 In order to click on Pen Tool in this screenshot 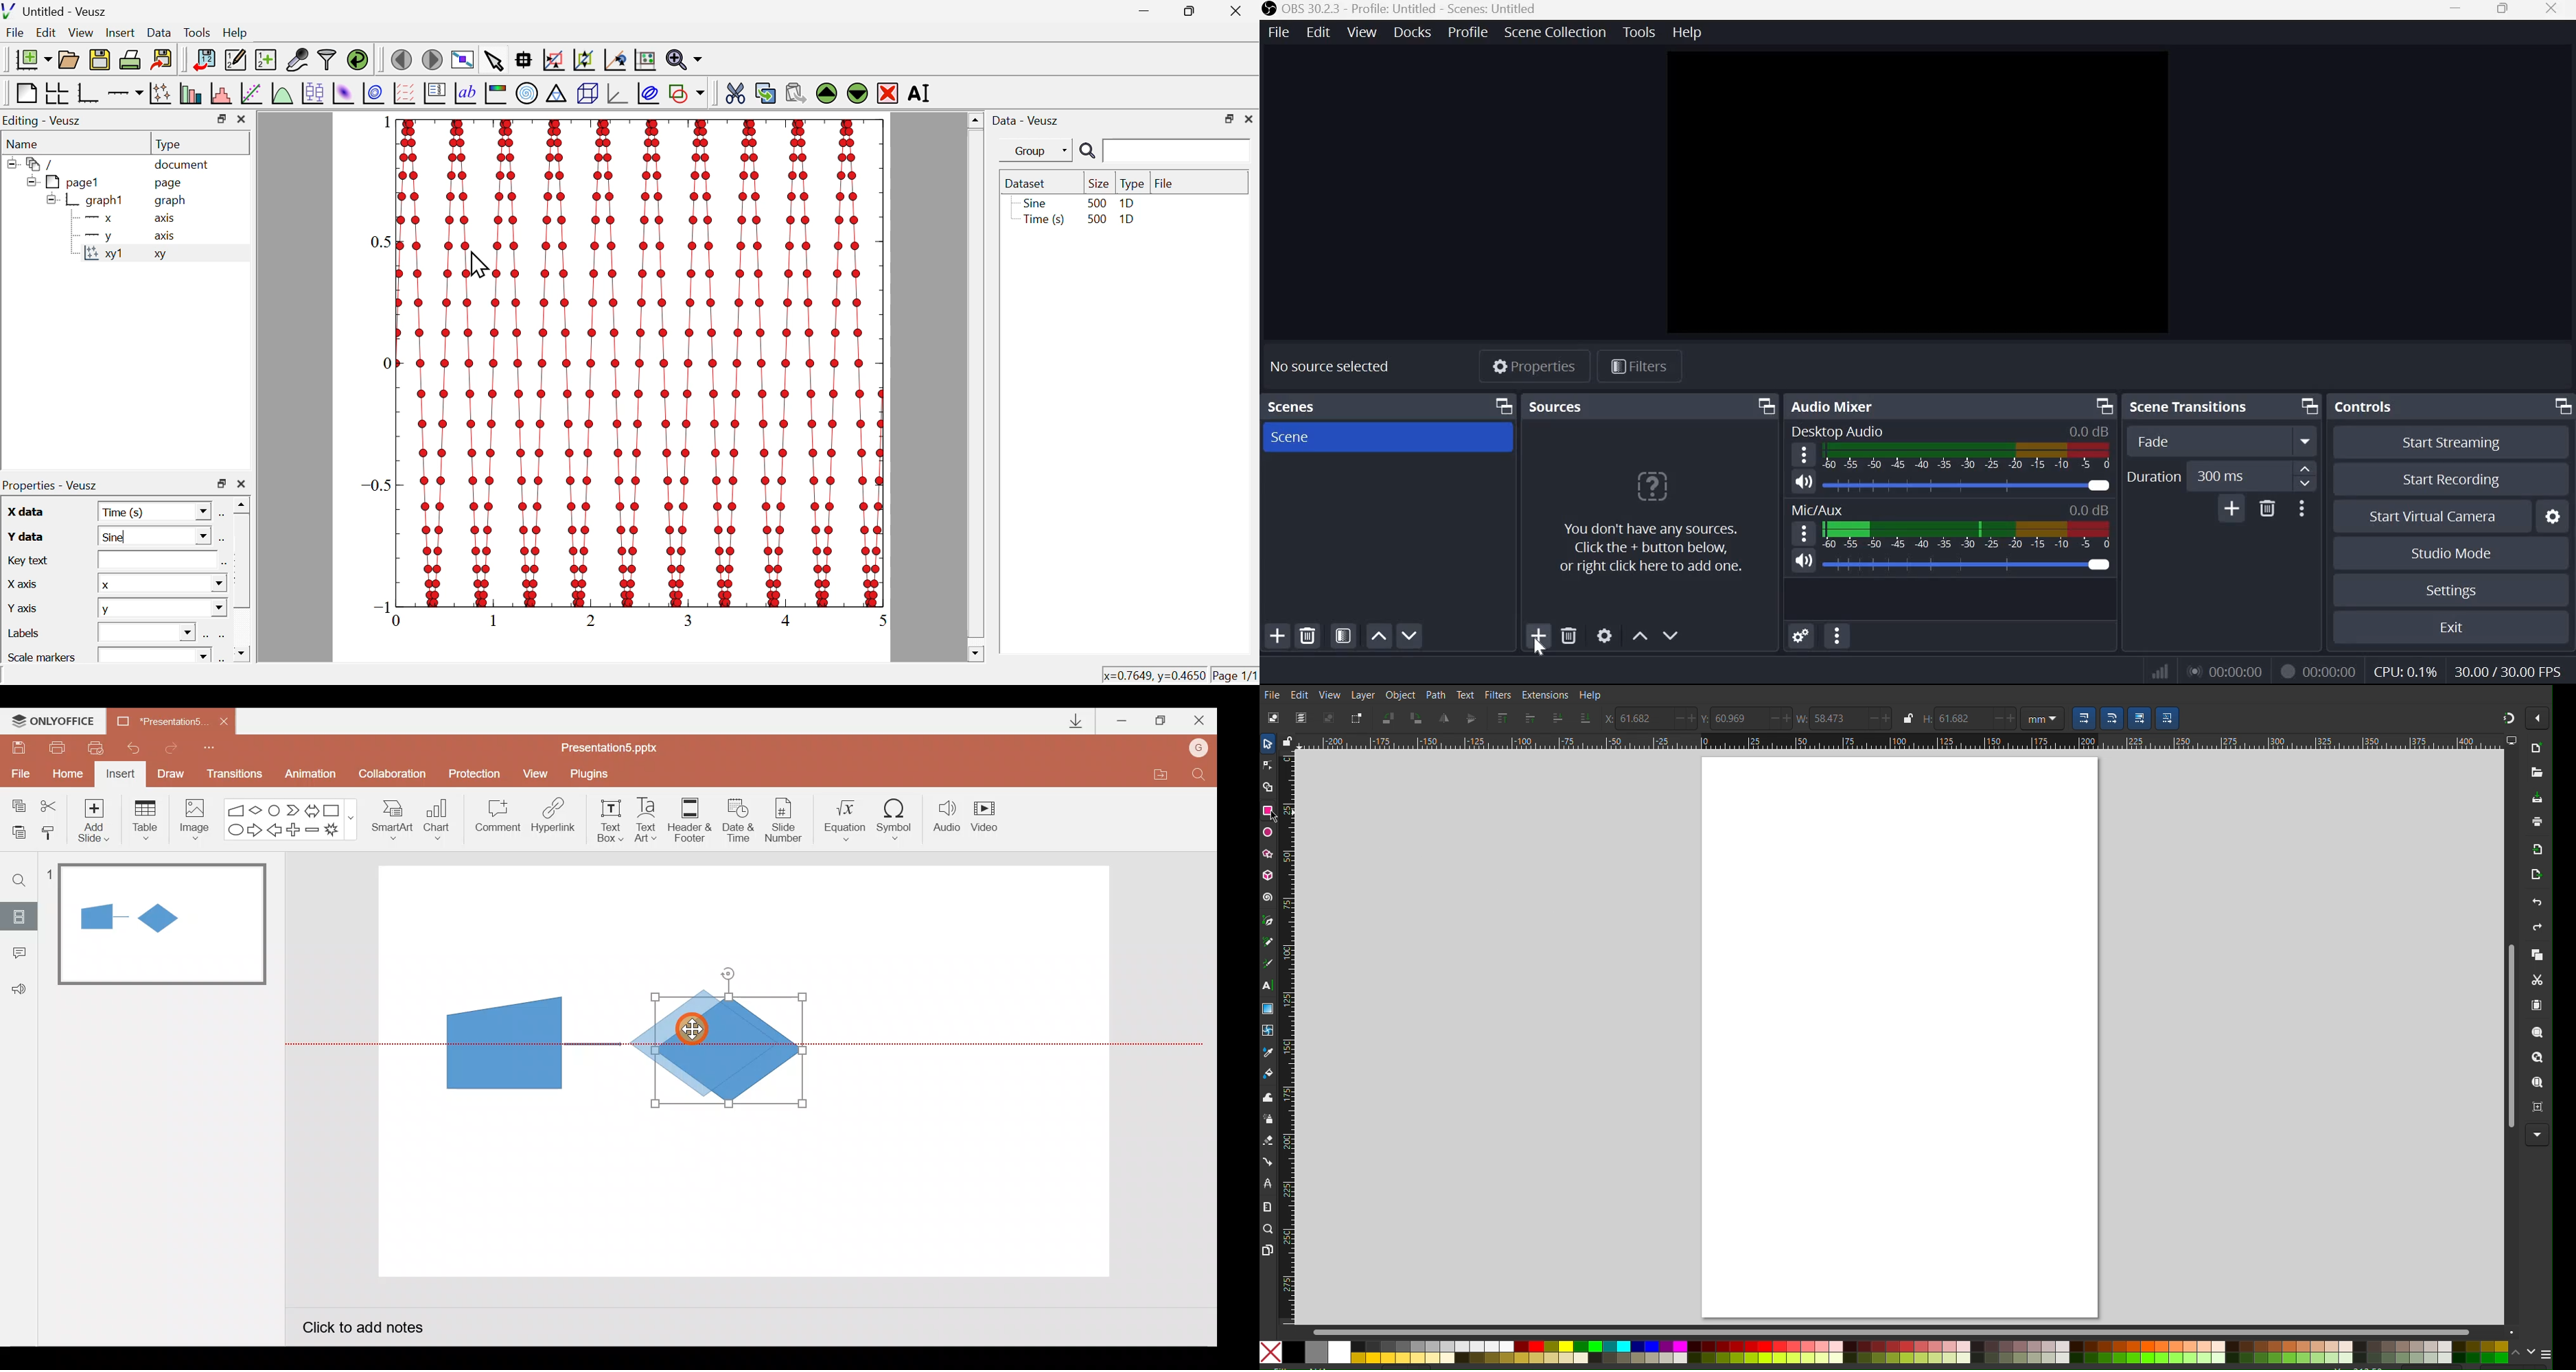, I will do `click(1268, 920)`.